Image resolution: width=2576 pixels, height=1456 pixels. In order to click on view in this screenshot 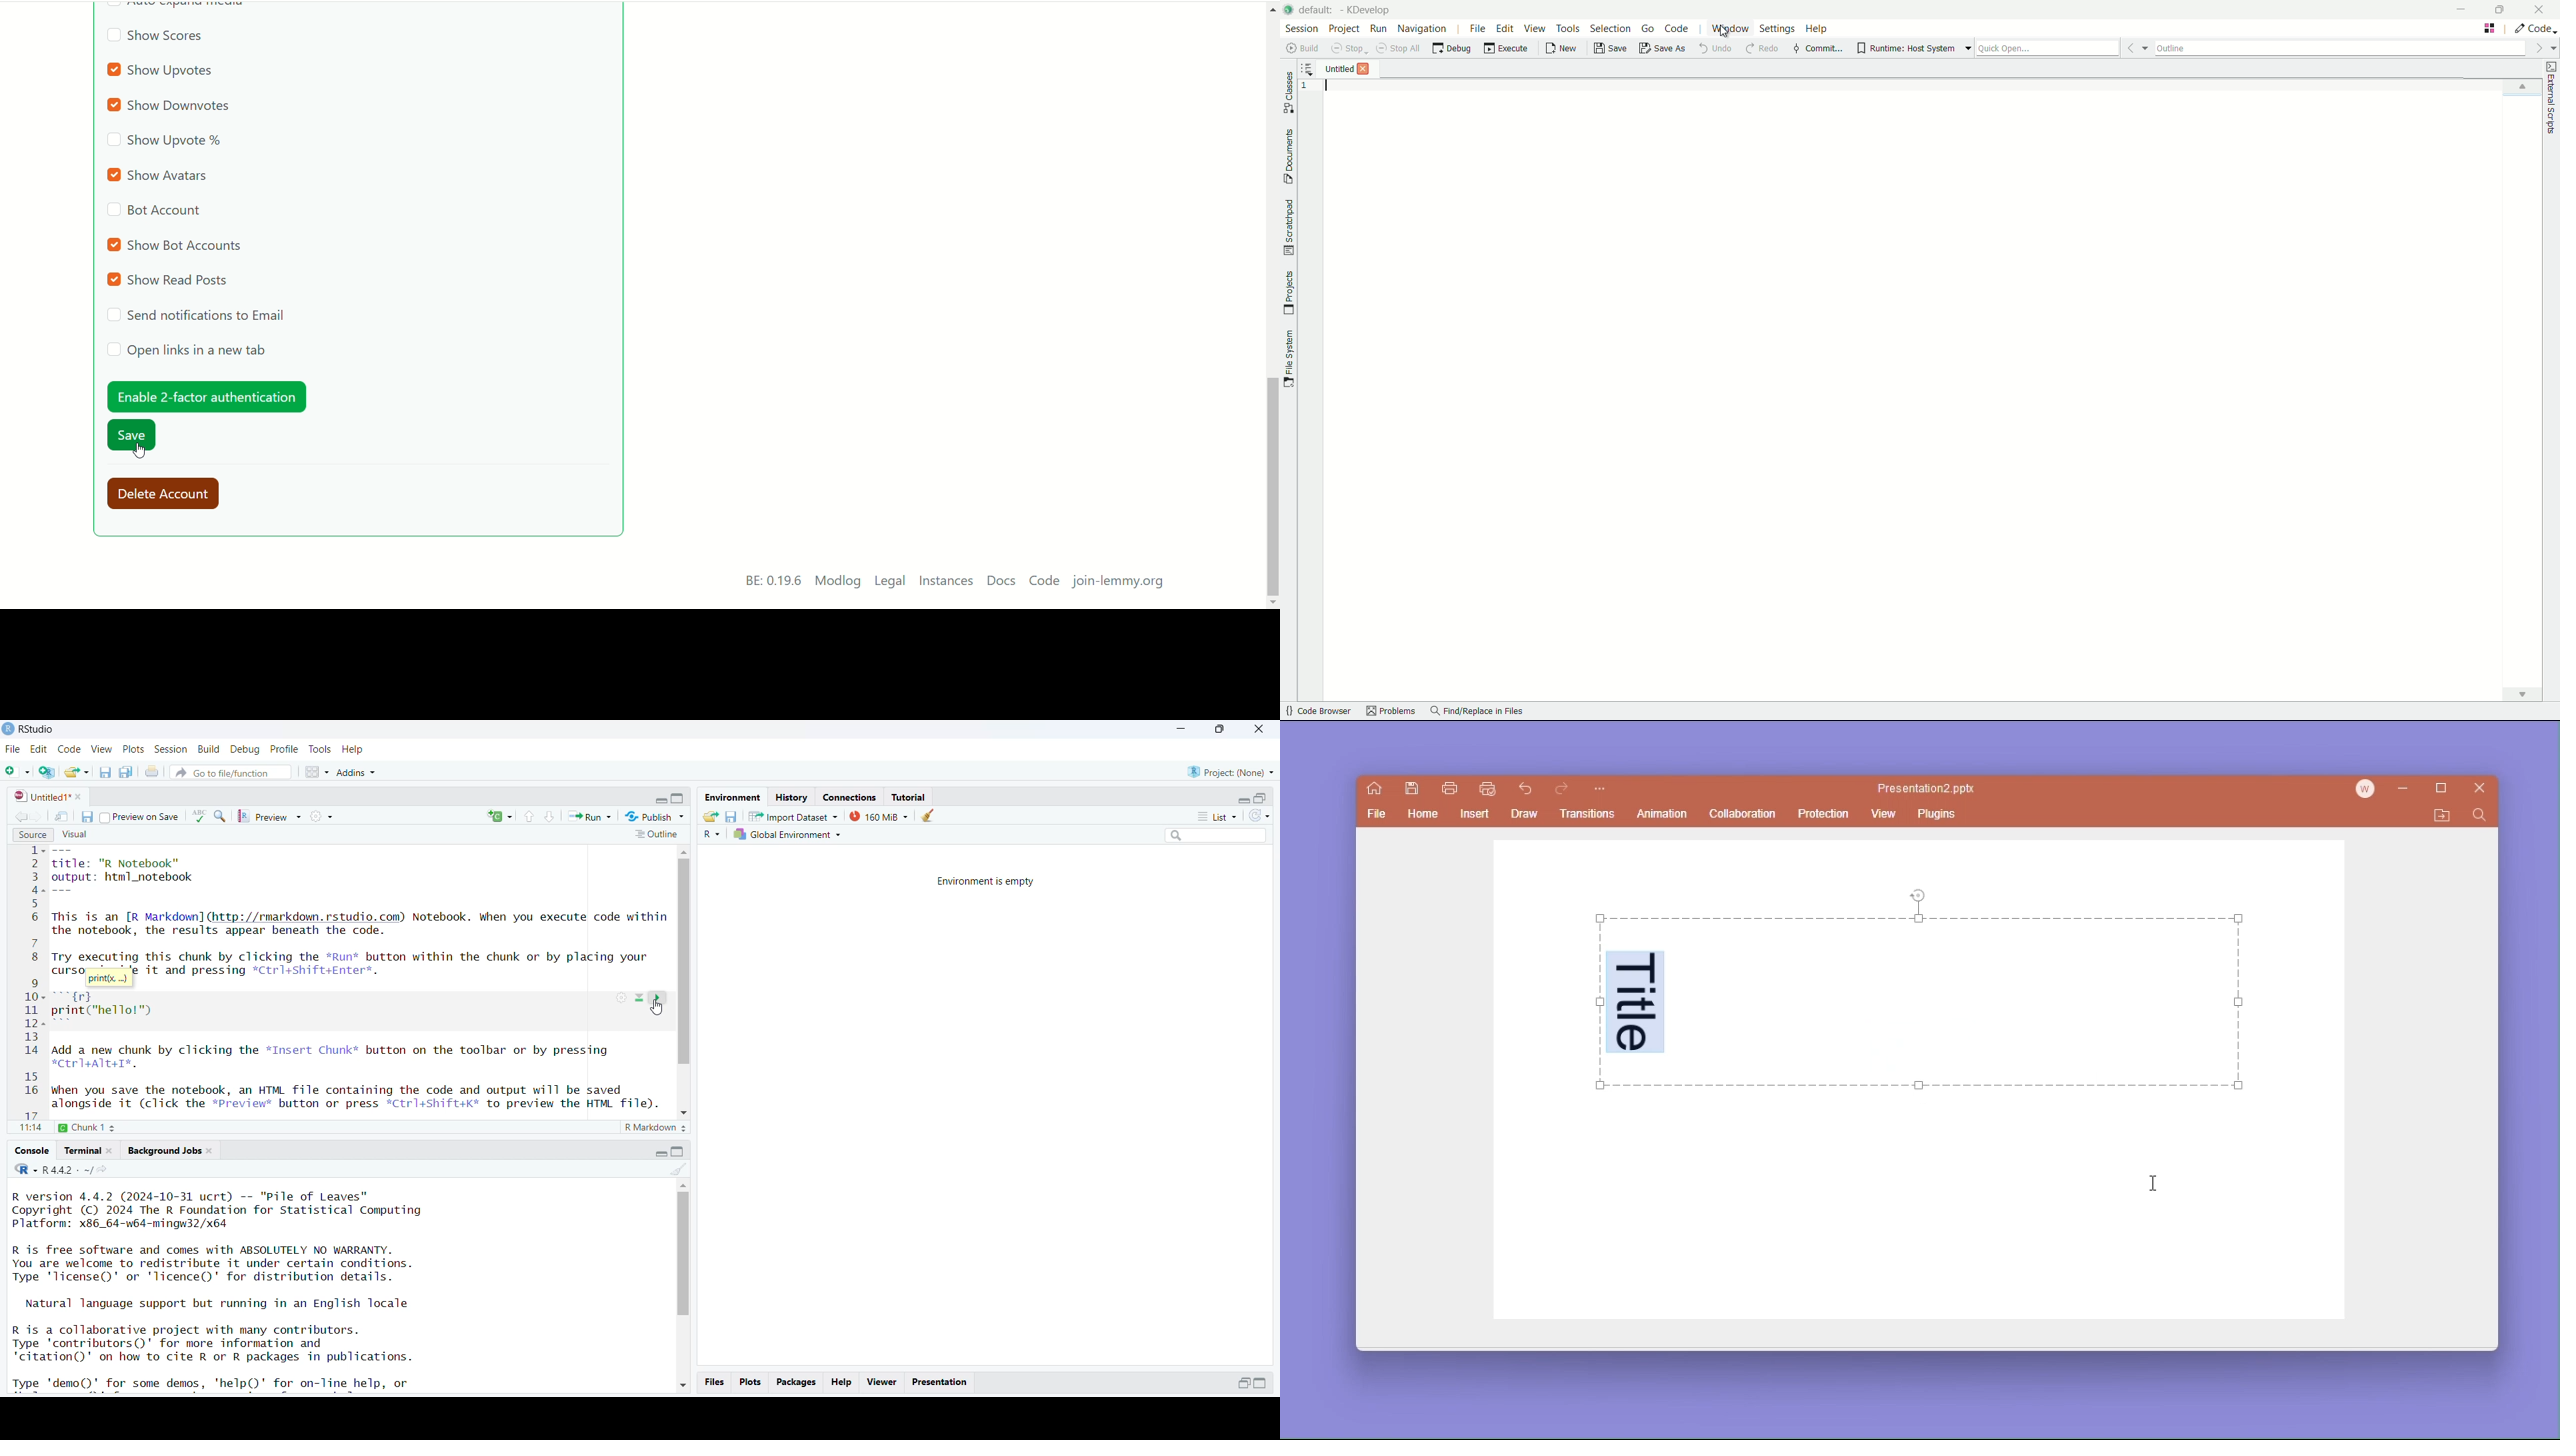, I will do `click(102, 749)`.